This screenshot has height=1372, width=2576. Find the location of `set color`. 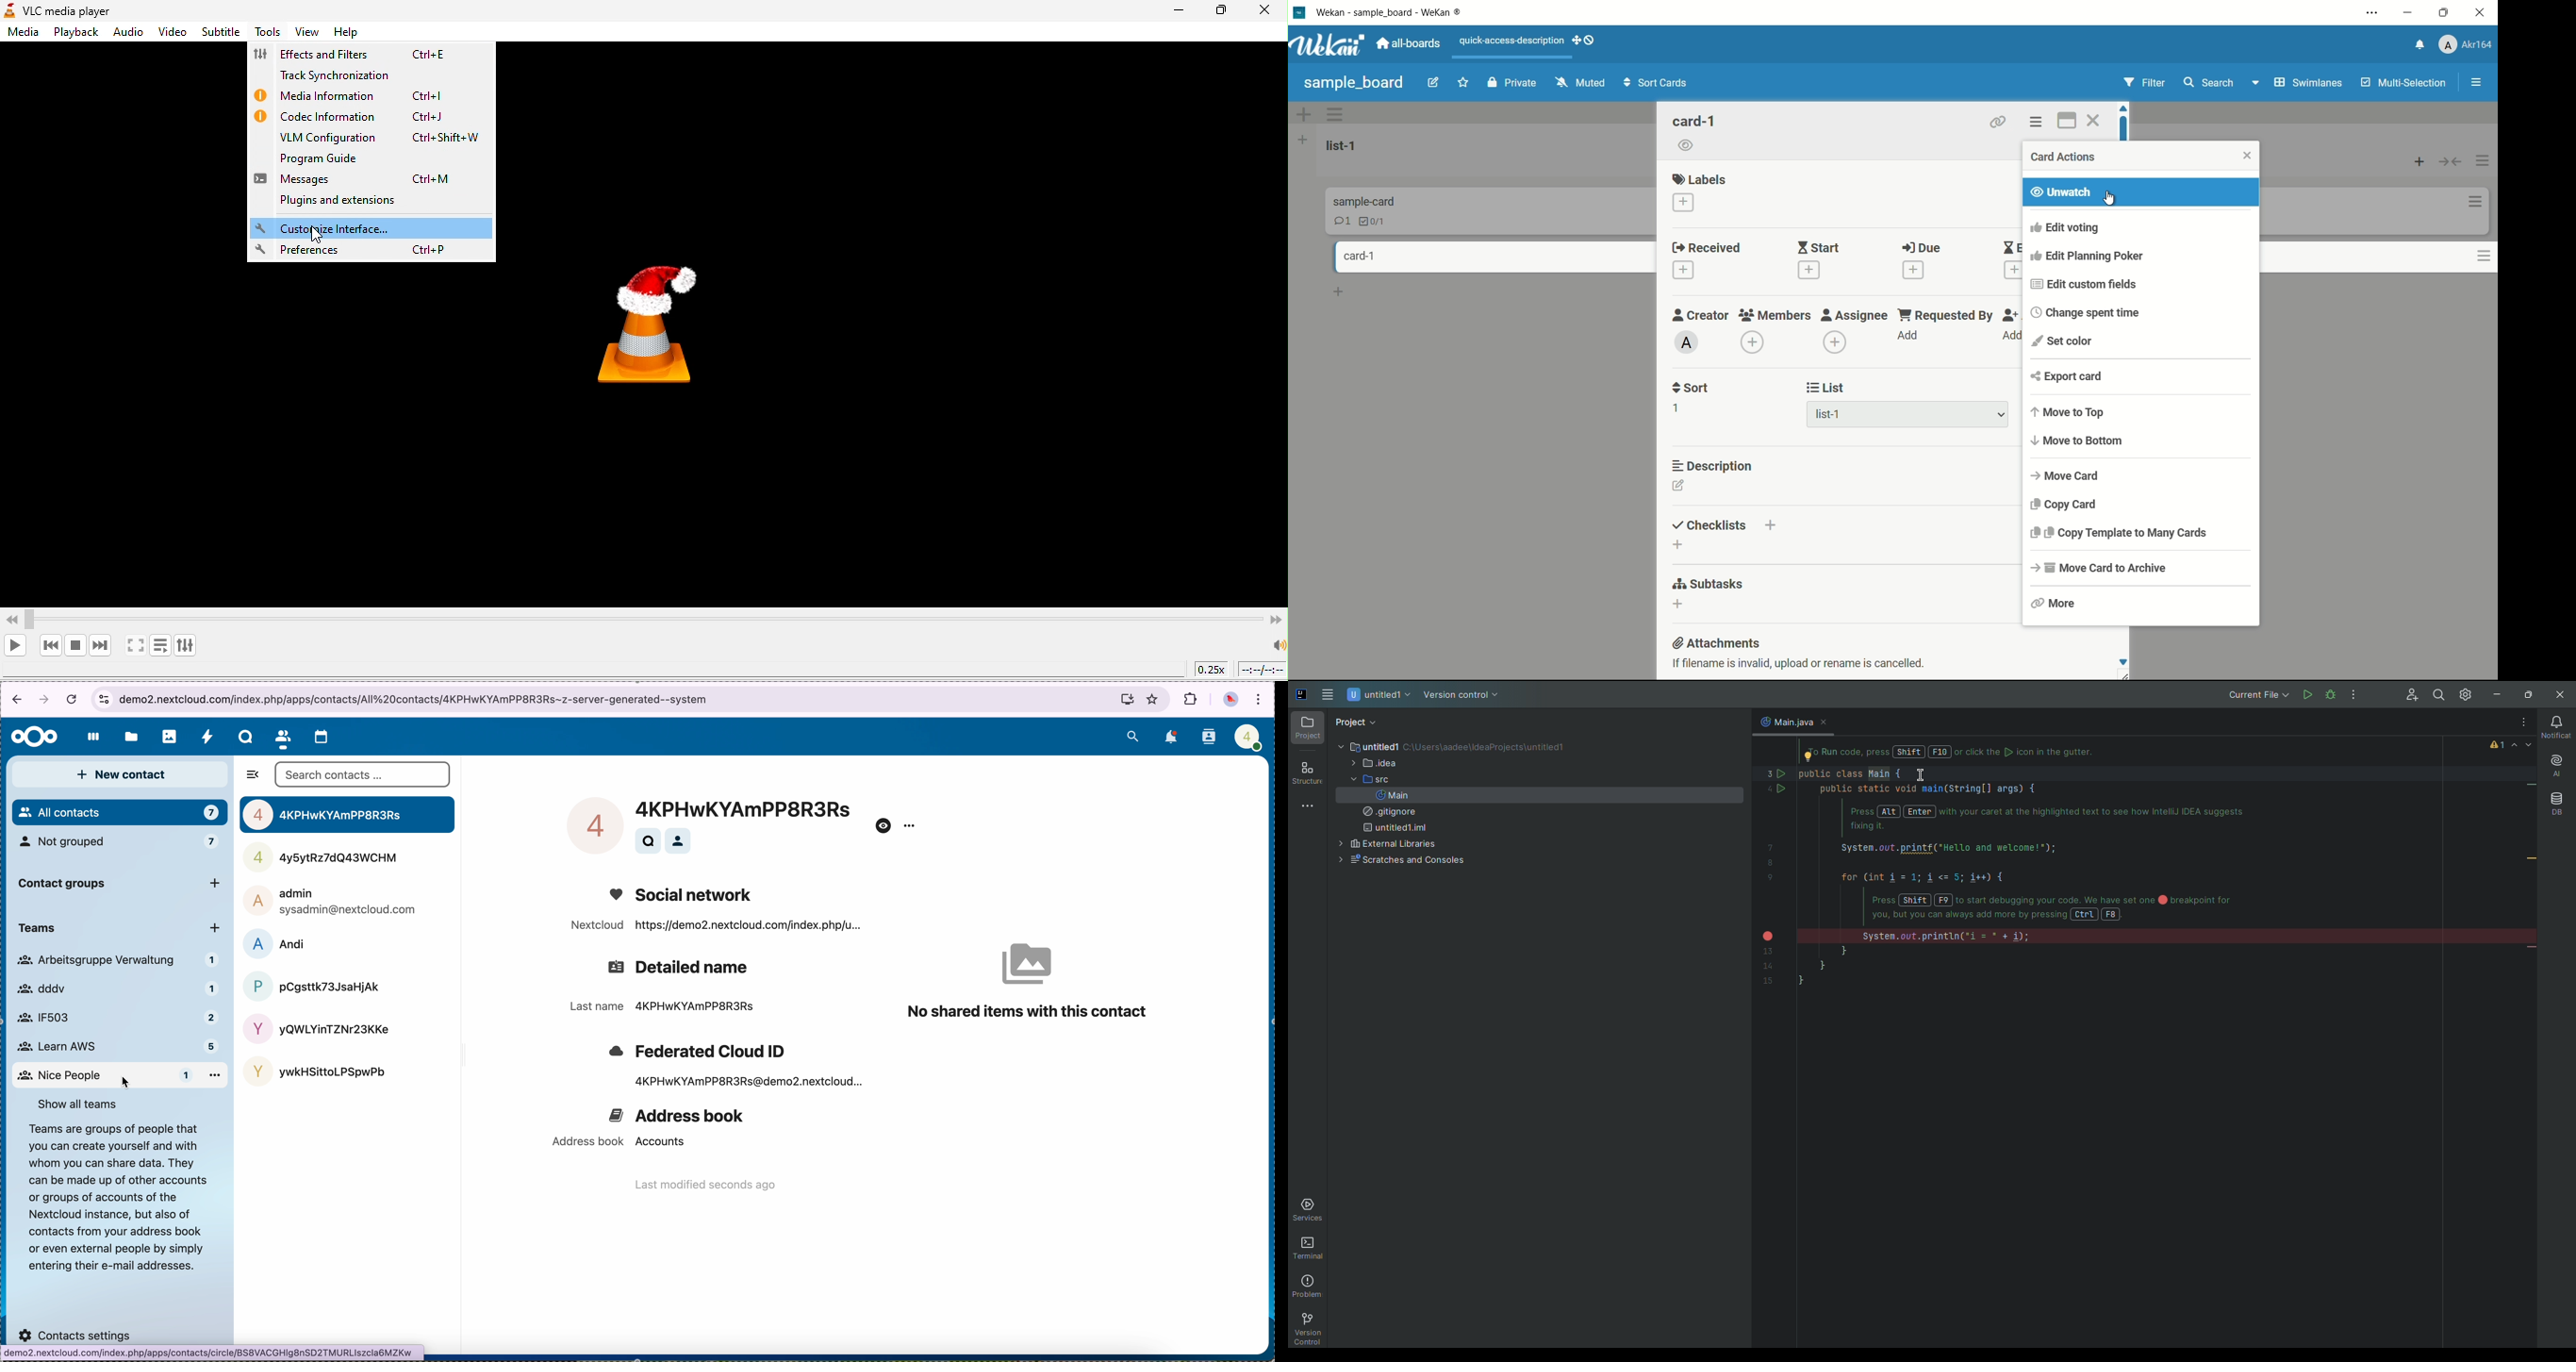

set color is located at coordinates (2068, 341).